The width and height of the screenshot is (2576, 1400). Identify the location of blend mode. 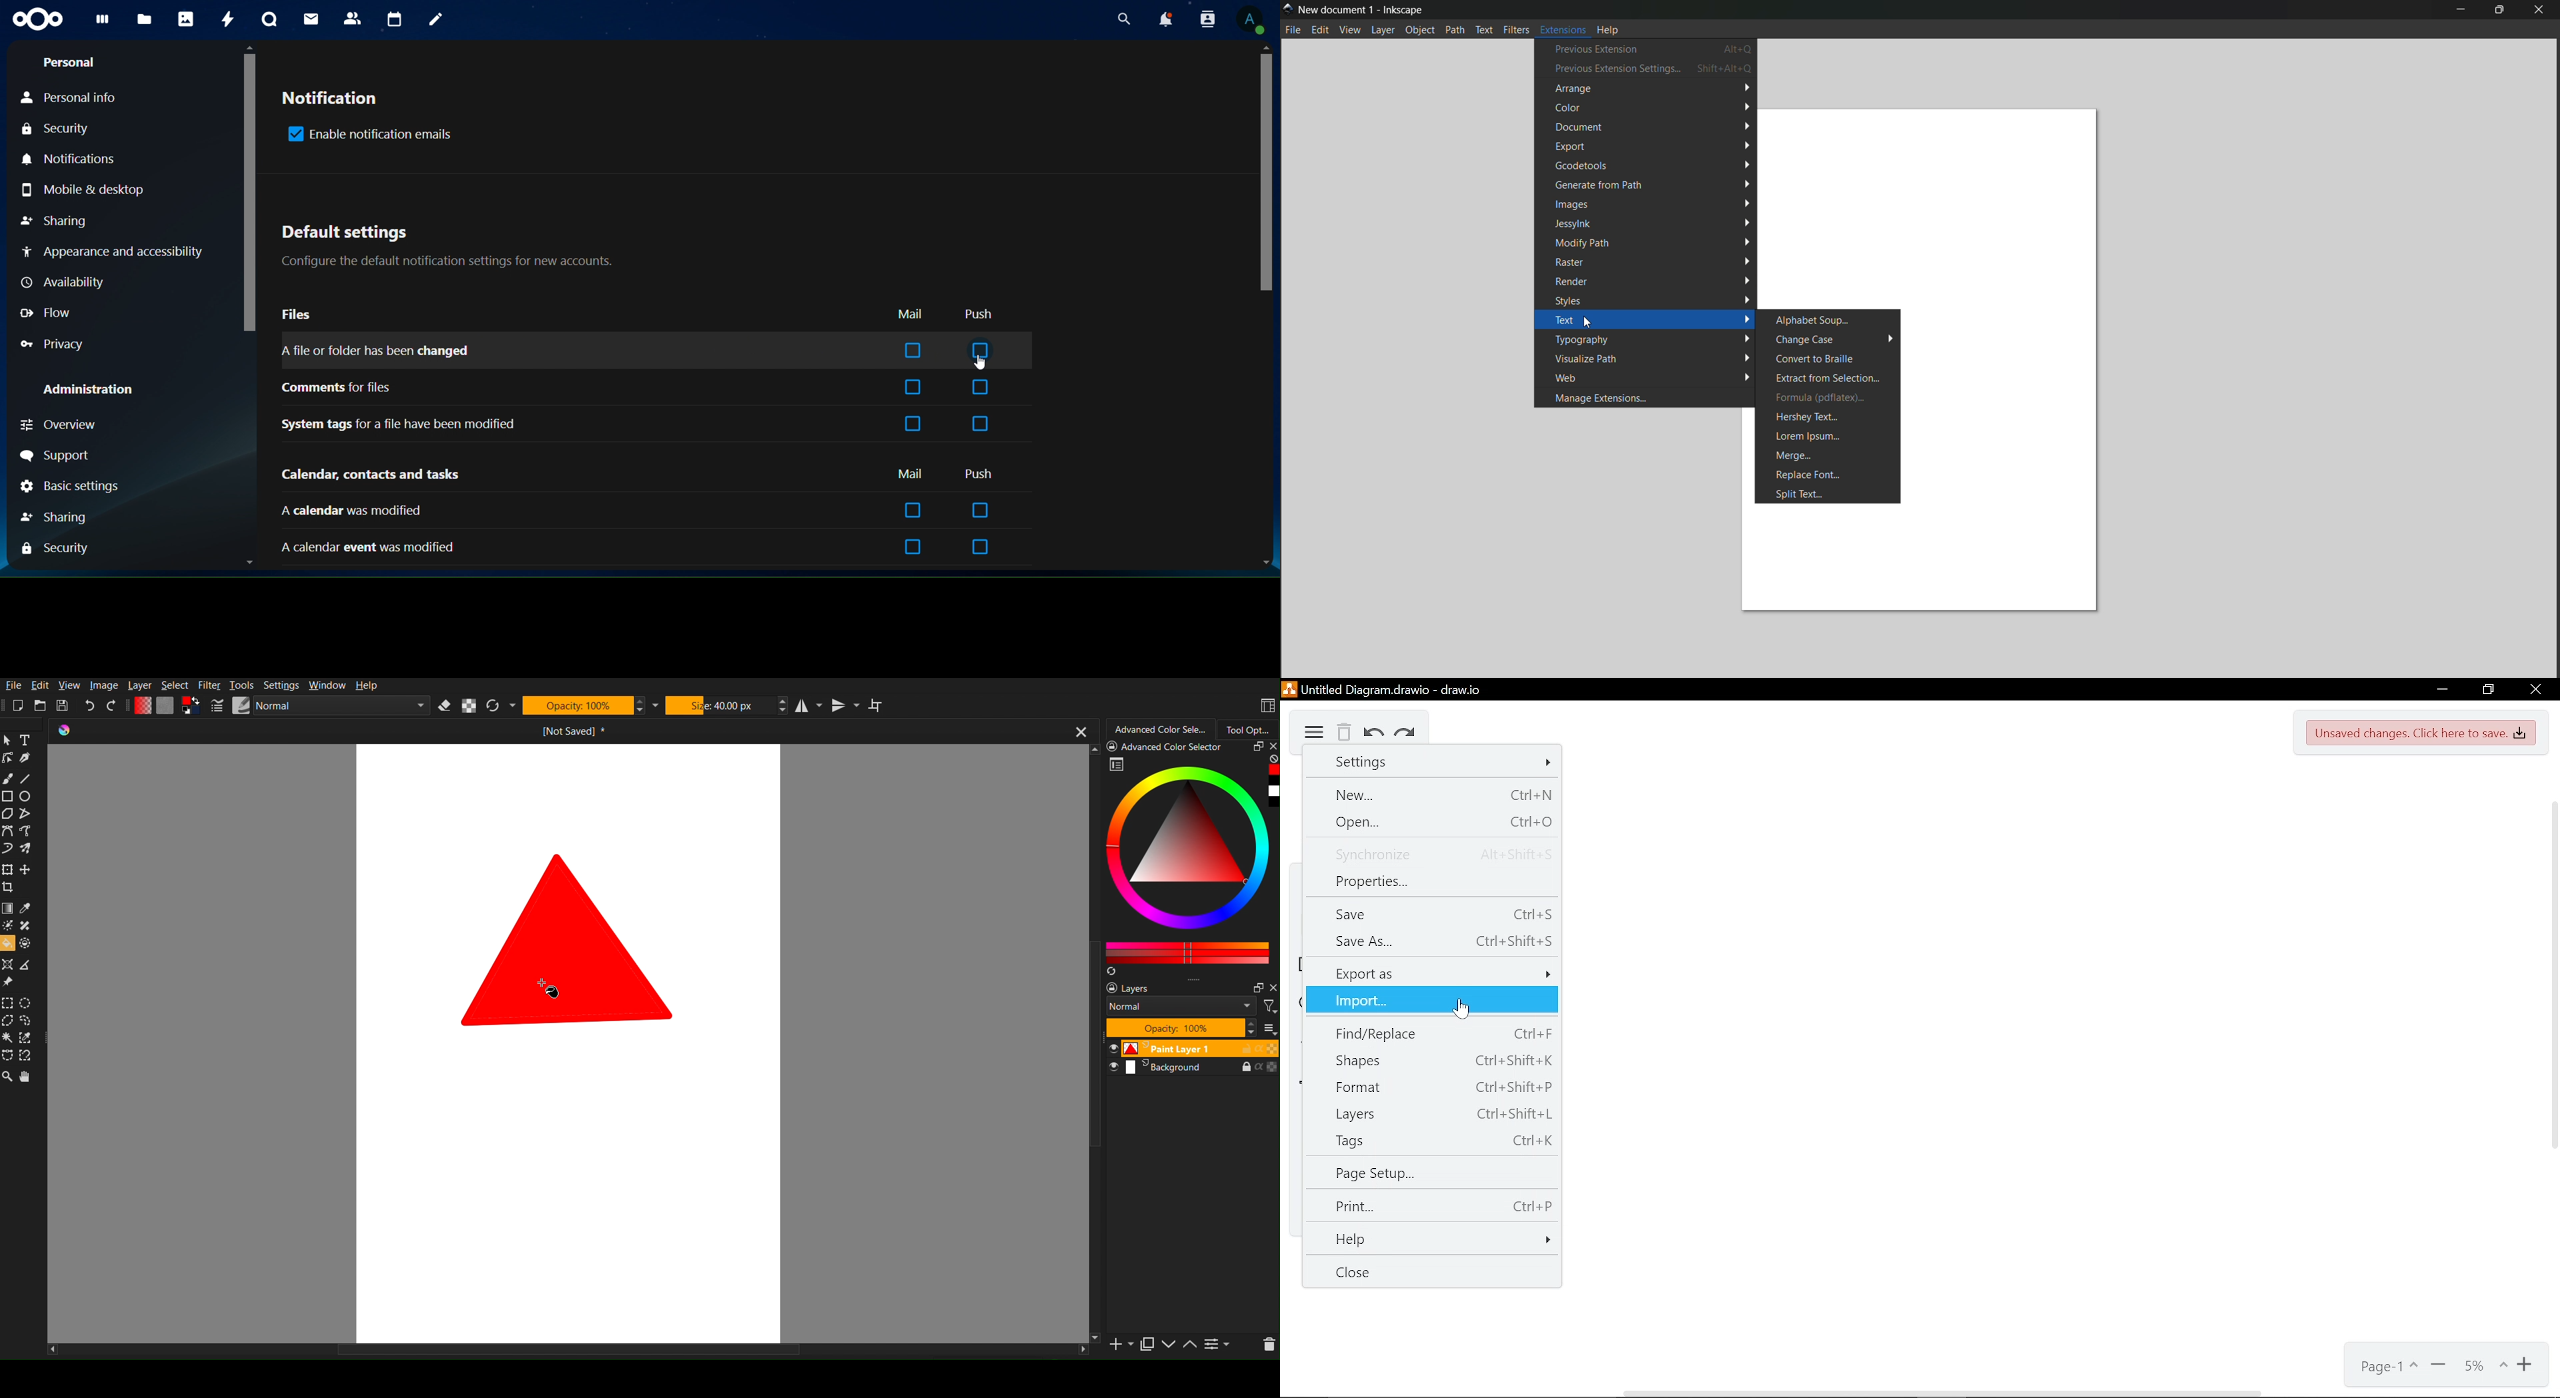
(1183, 1008).